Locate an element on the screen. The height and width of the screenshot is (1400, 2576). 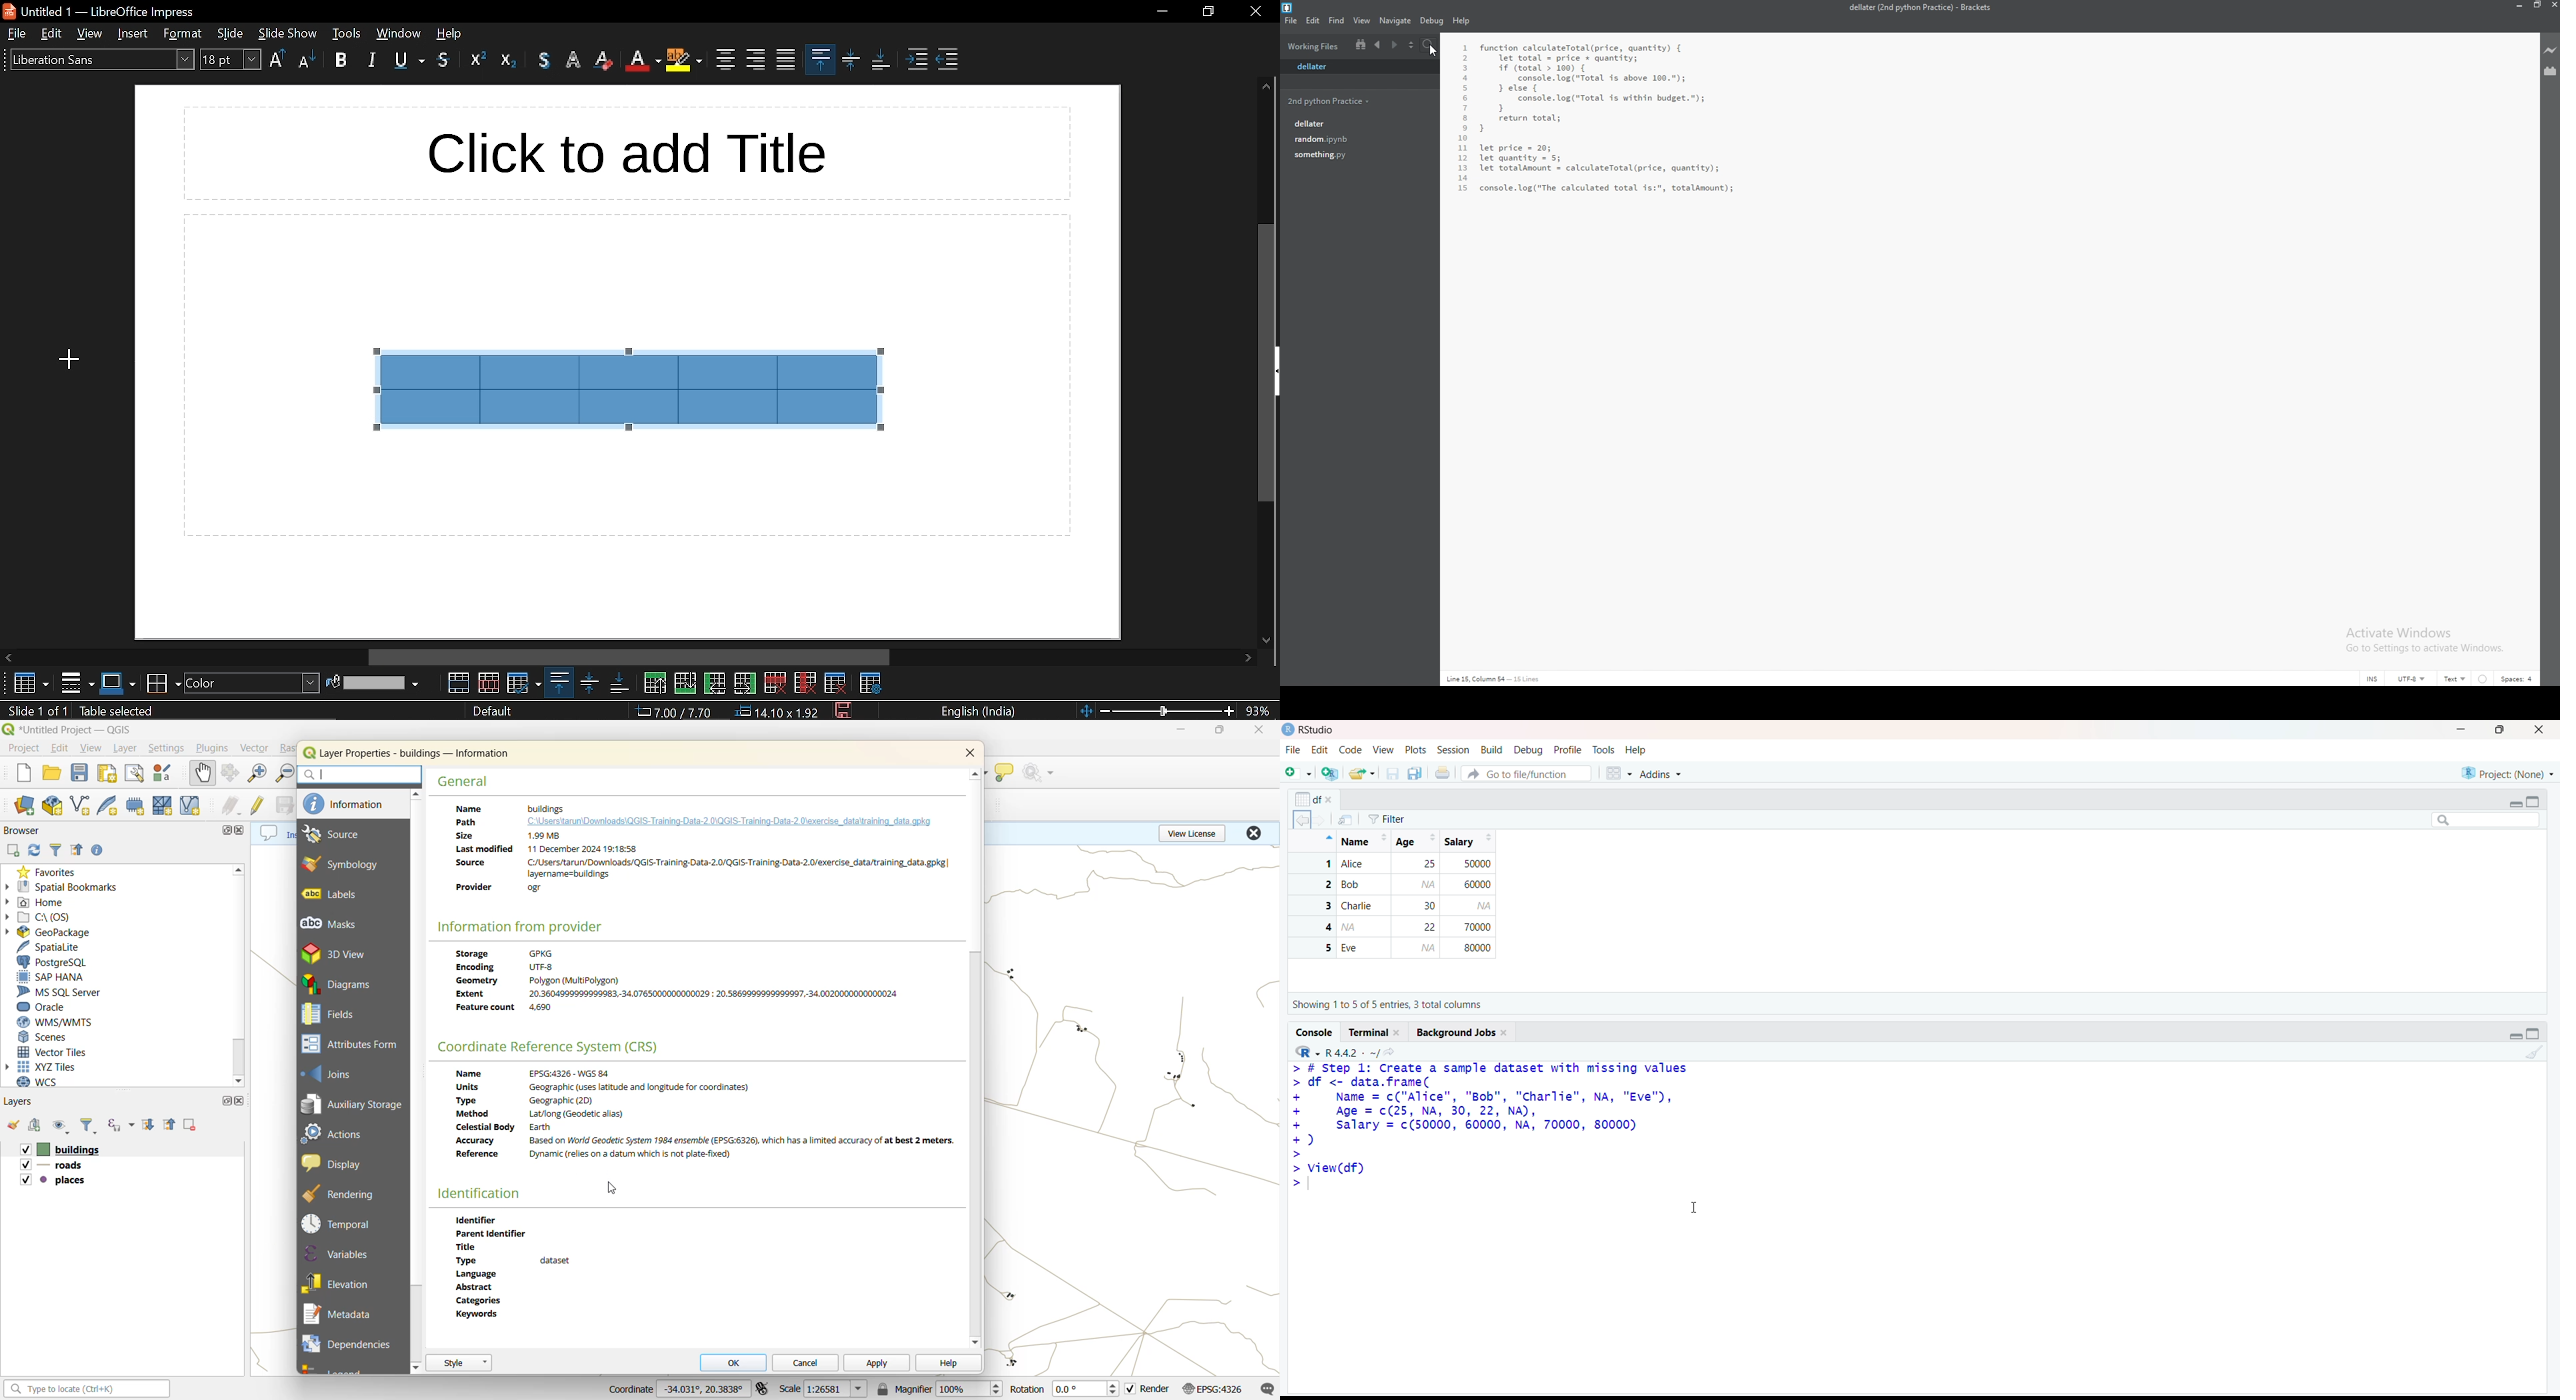
navigate is located at coordinates (1396, 21).